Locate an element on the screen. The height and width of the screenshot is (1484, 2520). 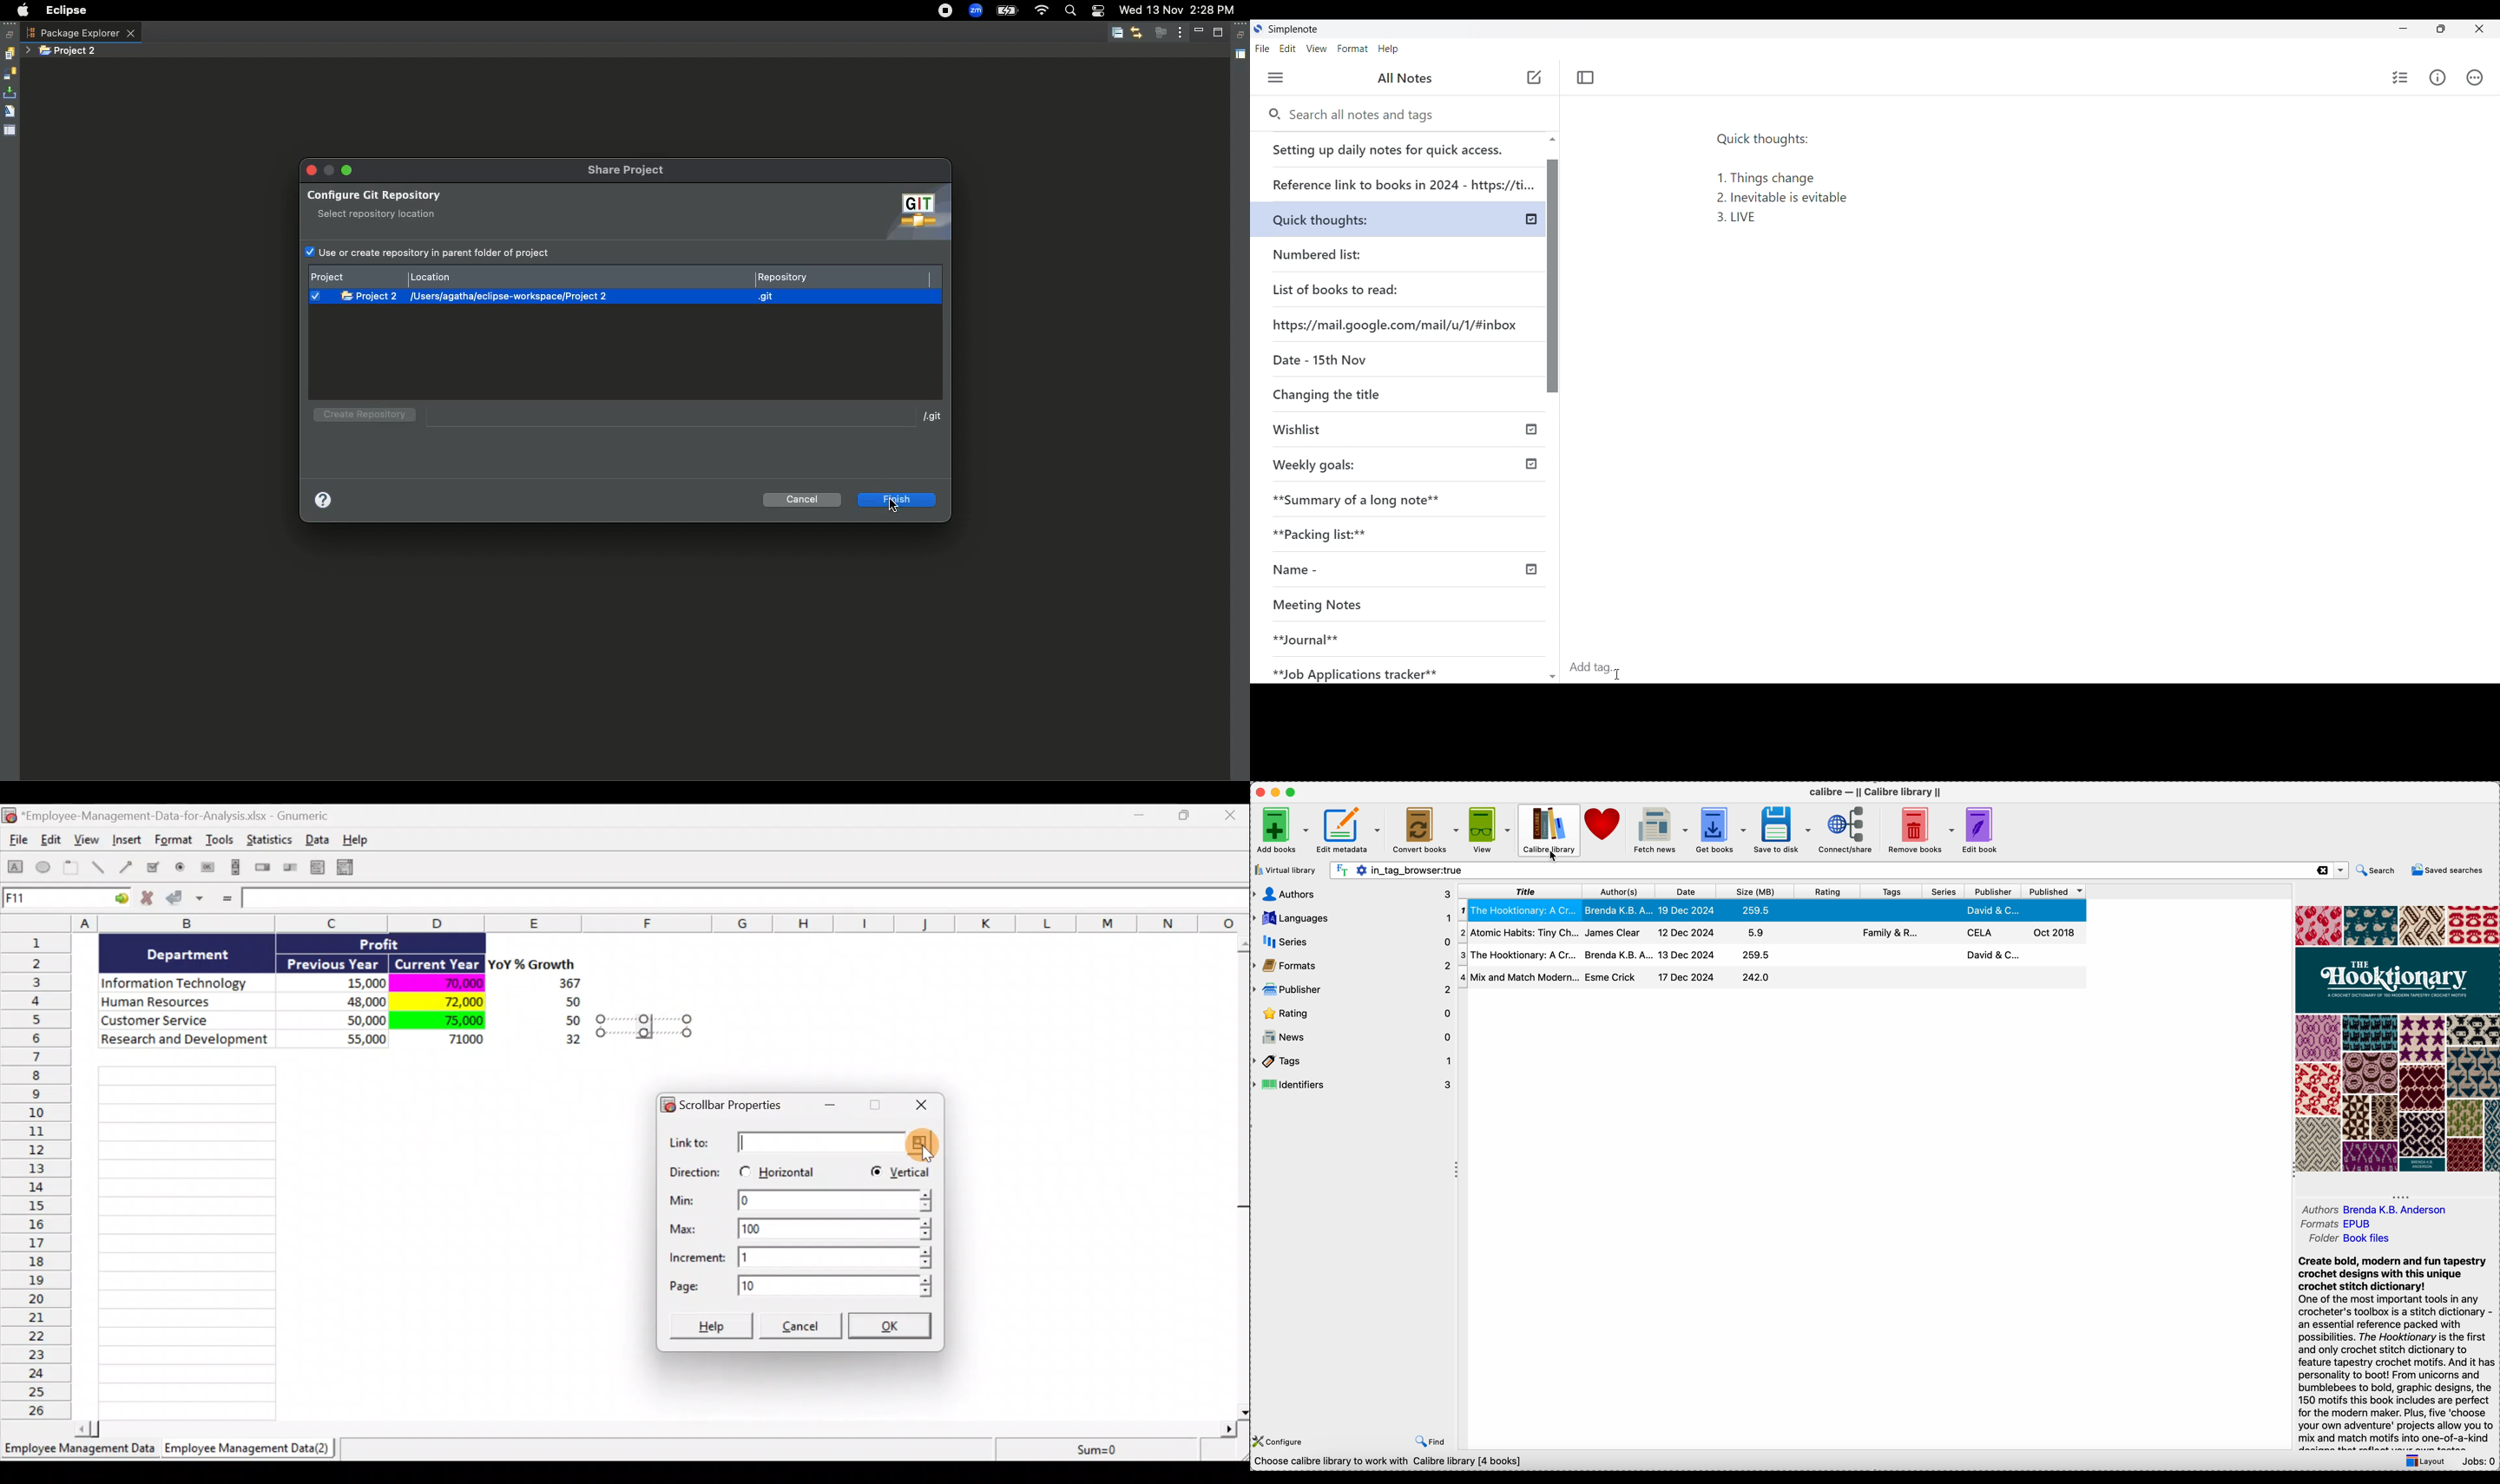
Date is located at coordinates (1317, 359).